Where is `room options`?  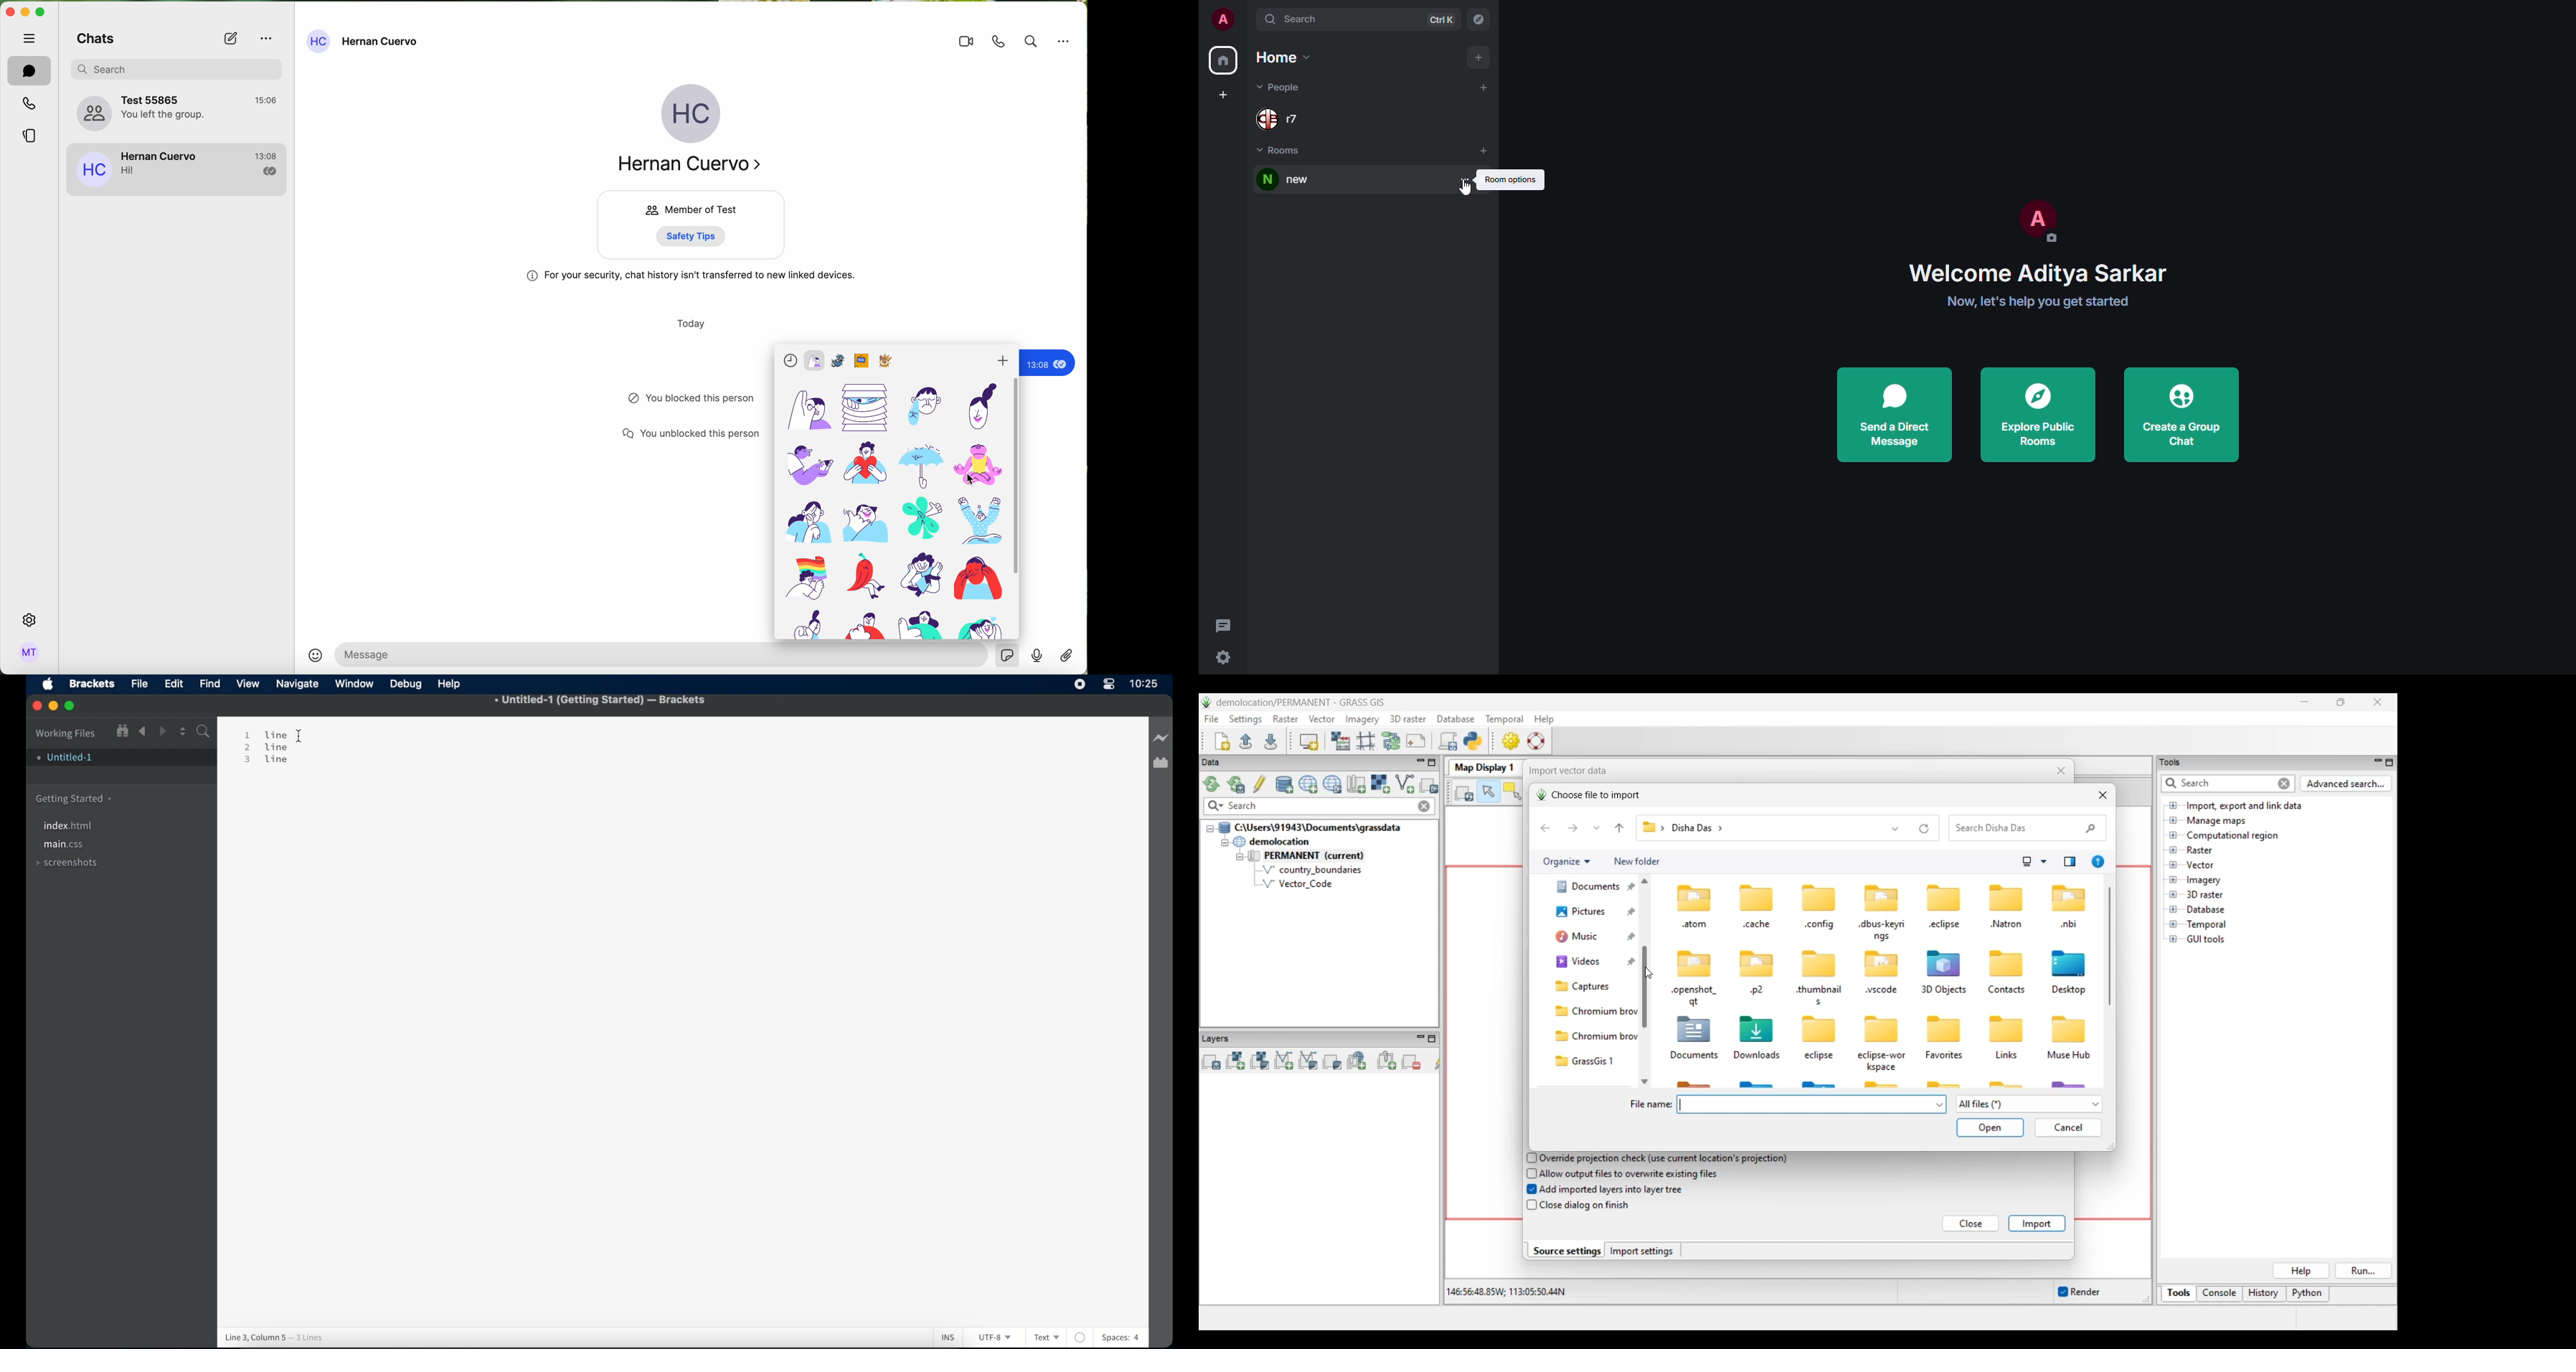 room options is located at coordinates (1513, 179).